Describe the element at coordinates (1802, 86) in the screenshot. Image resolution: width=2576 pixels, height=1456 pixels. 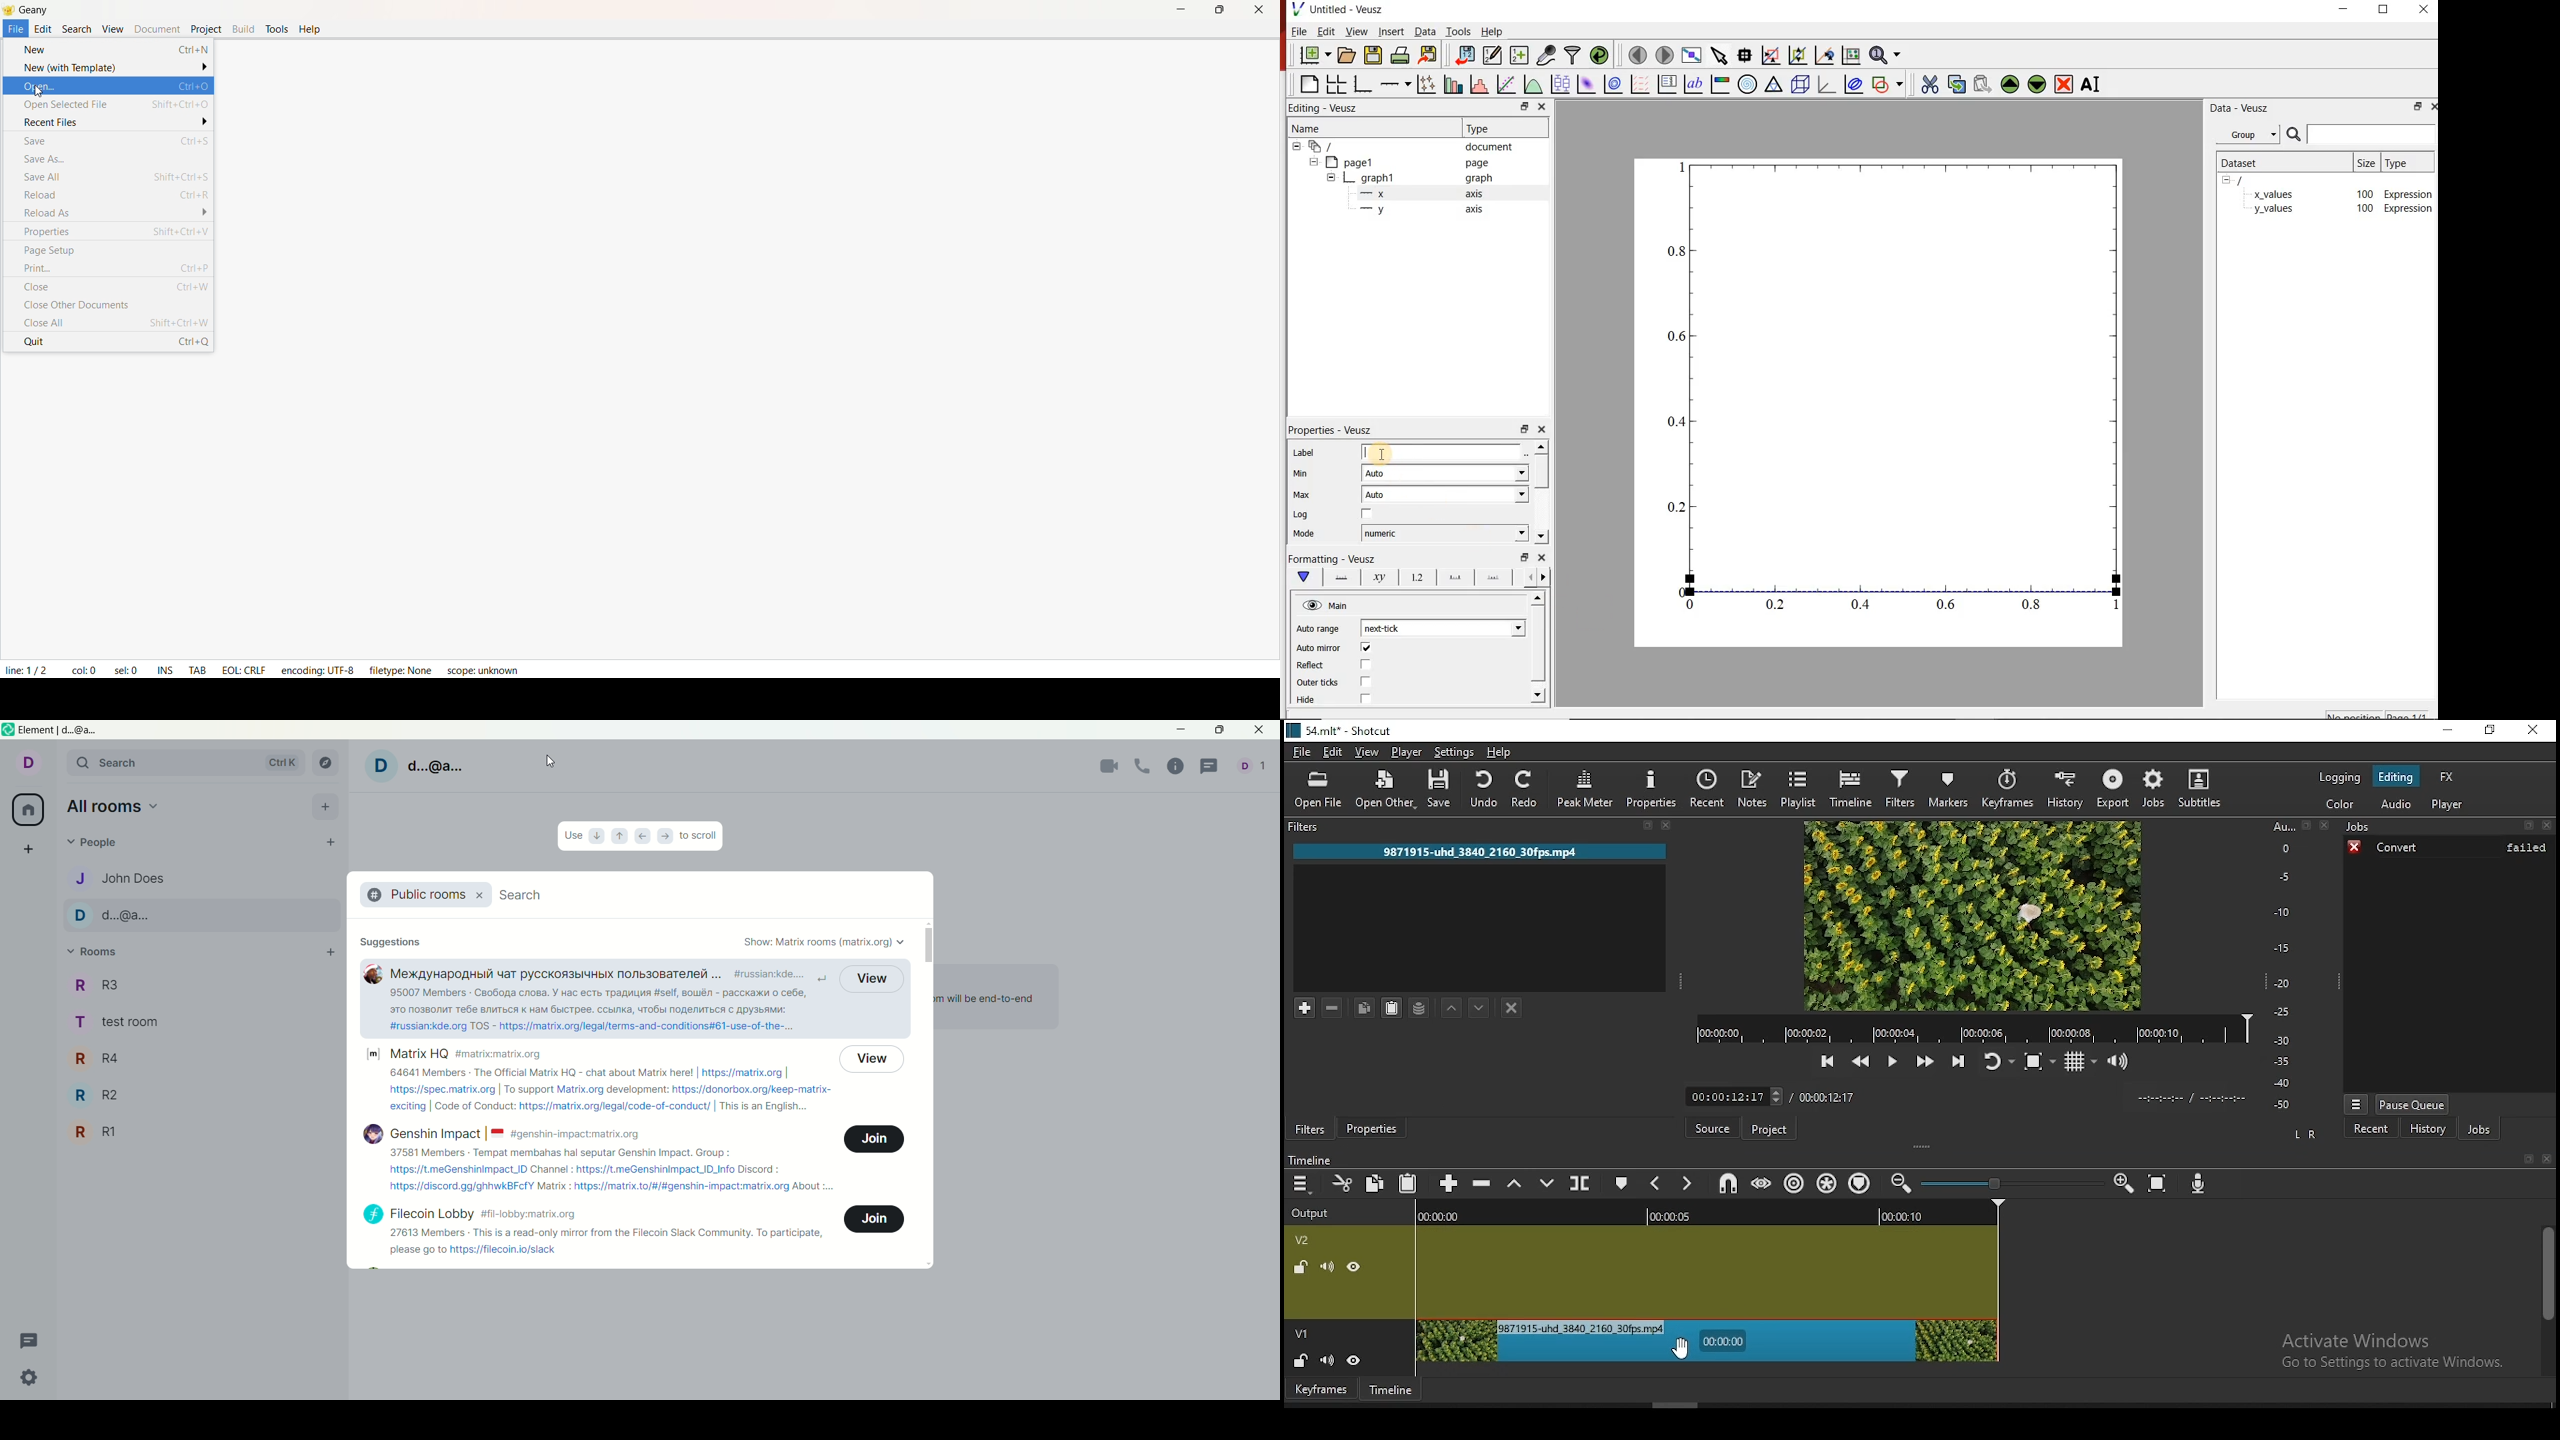
I see `3d scene` at that location.